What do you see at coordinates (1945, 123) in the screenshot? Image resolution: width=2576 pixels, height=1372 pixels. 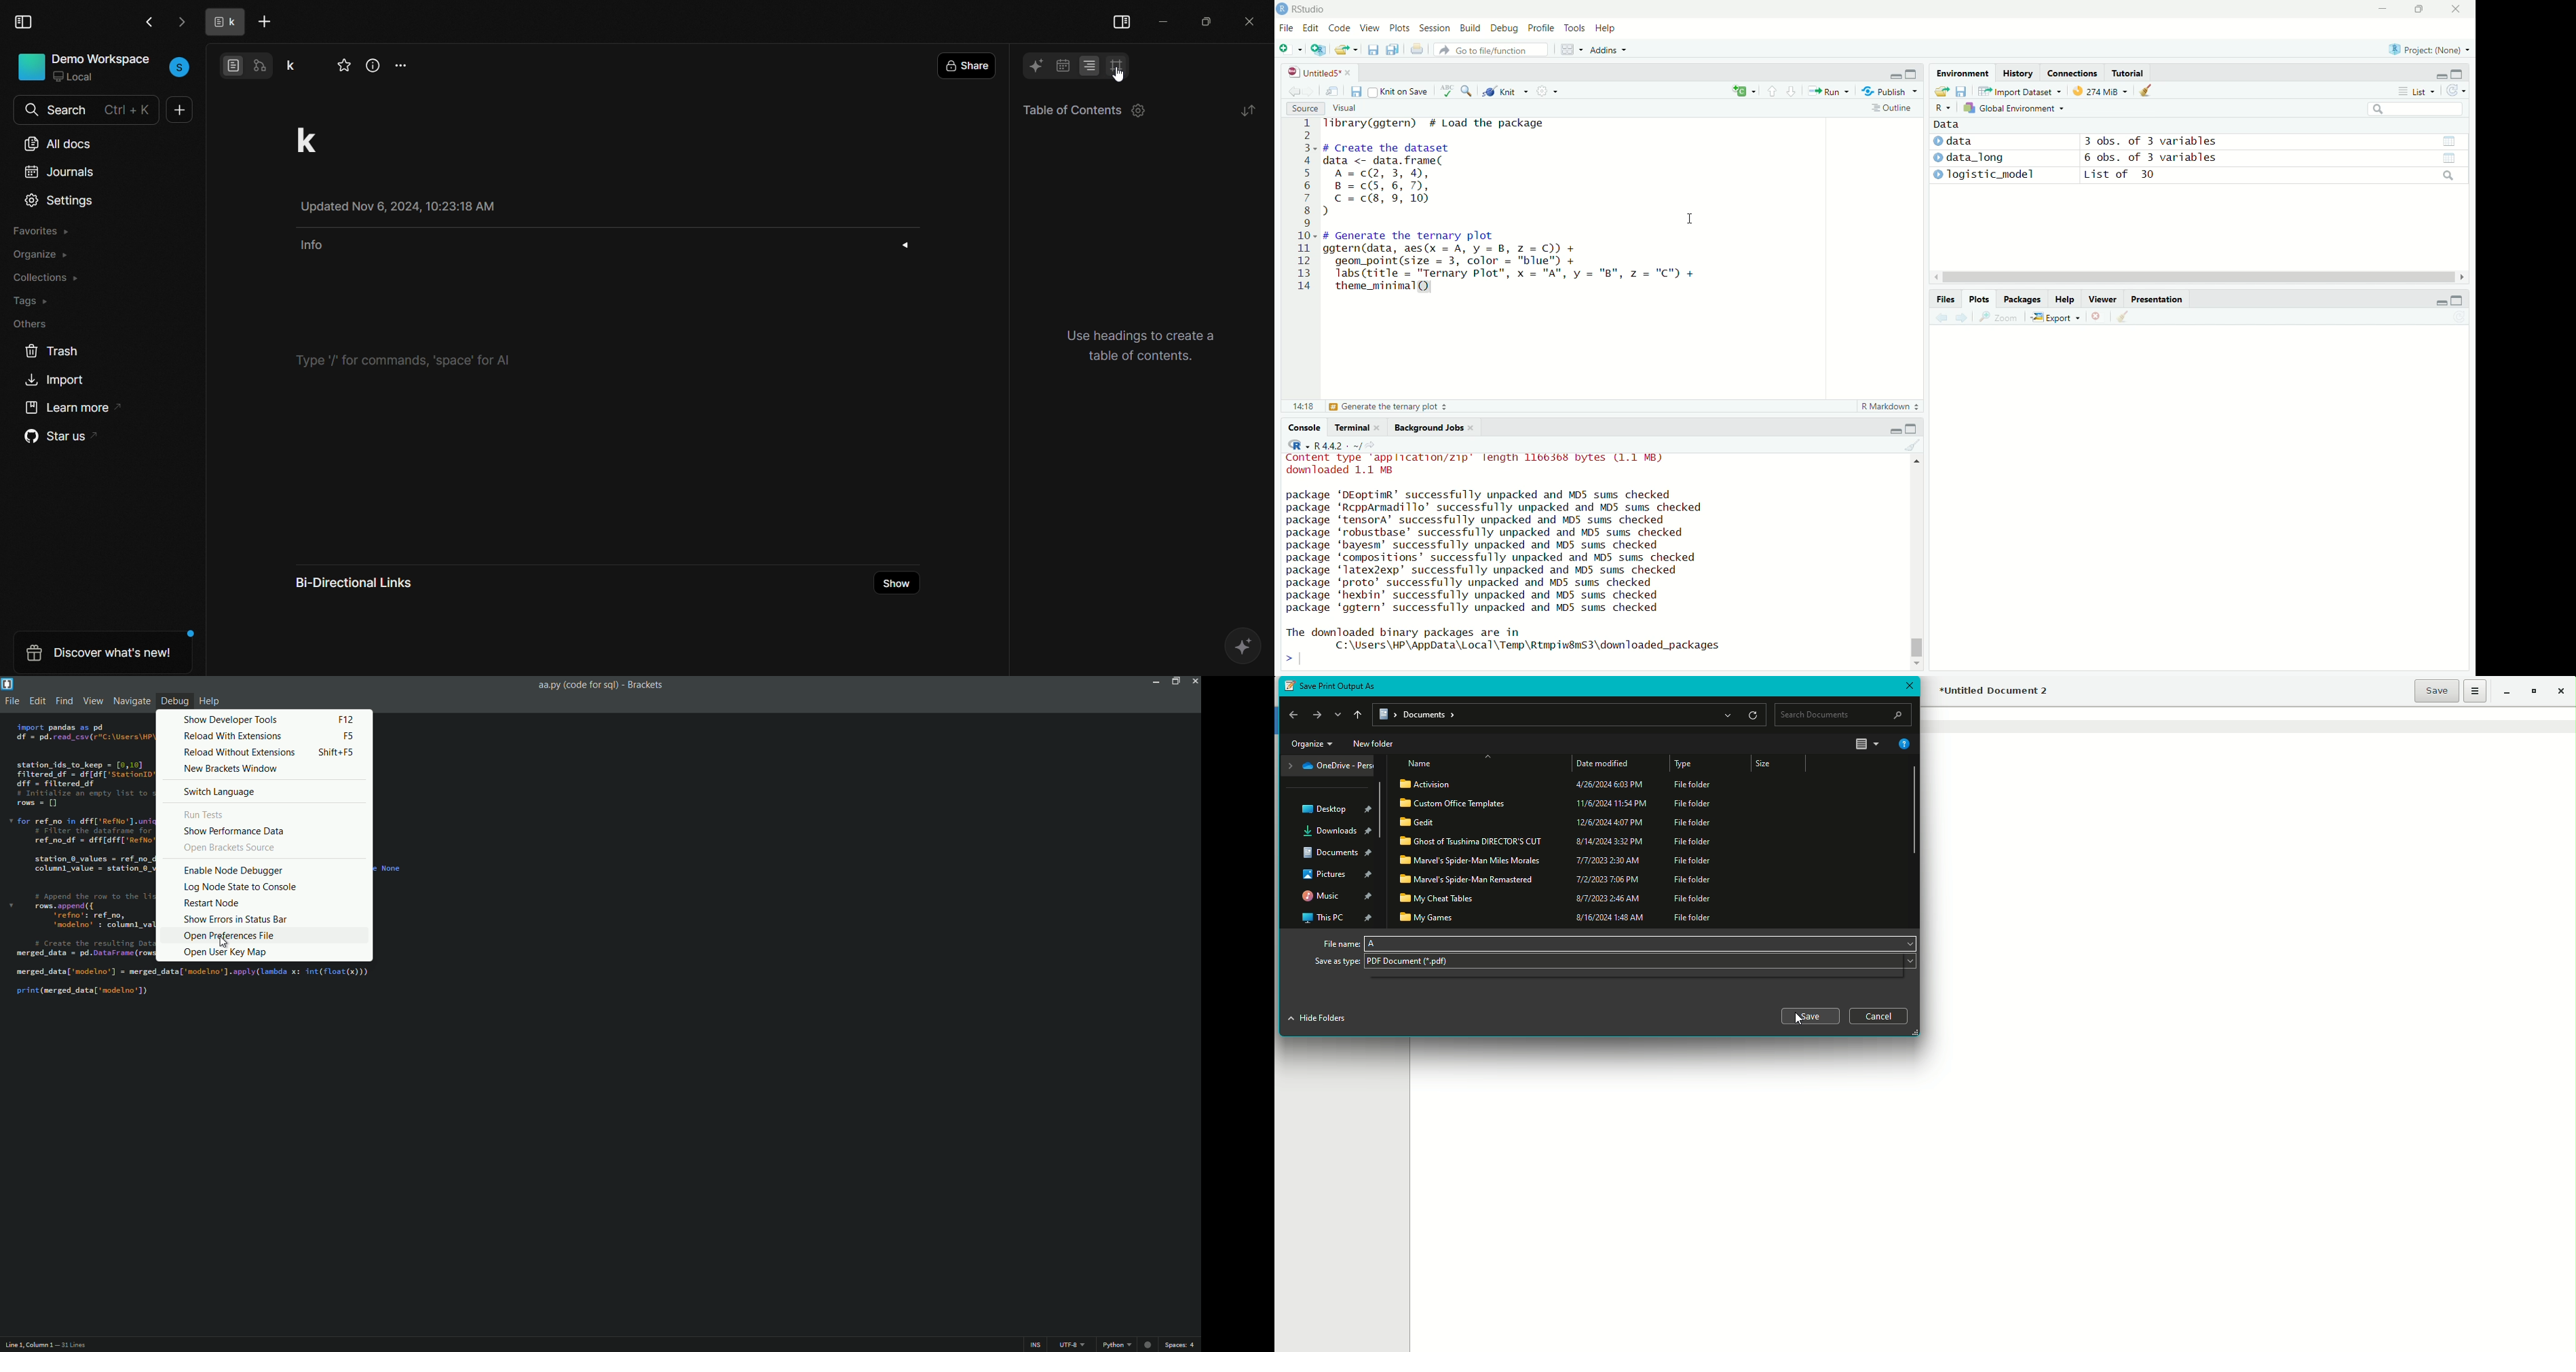 I see `Data` at bounding box center [1945, 123].